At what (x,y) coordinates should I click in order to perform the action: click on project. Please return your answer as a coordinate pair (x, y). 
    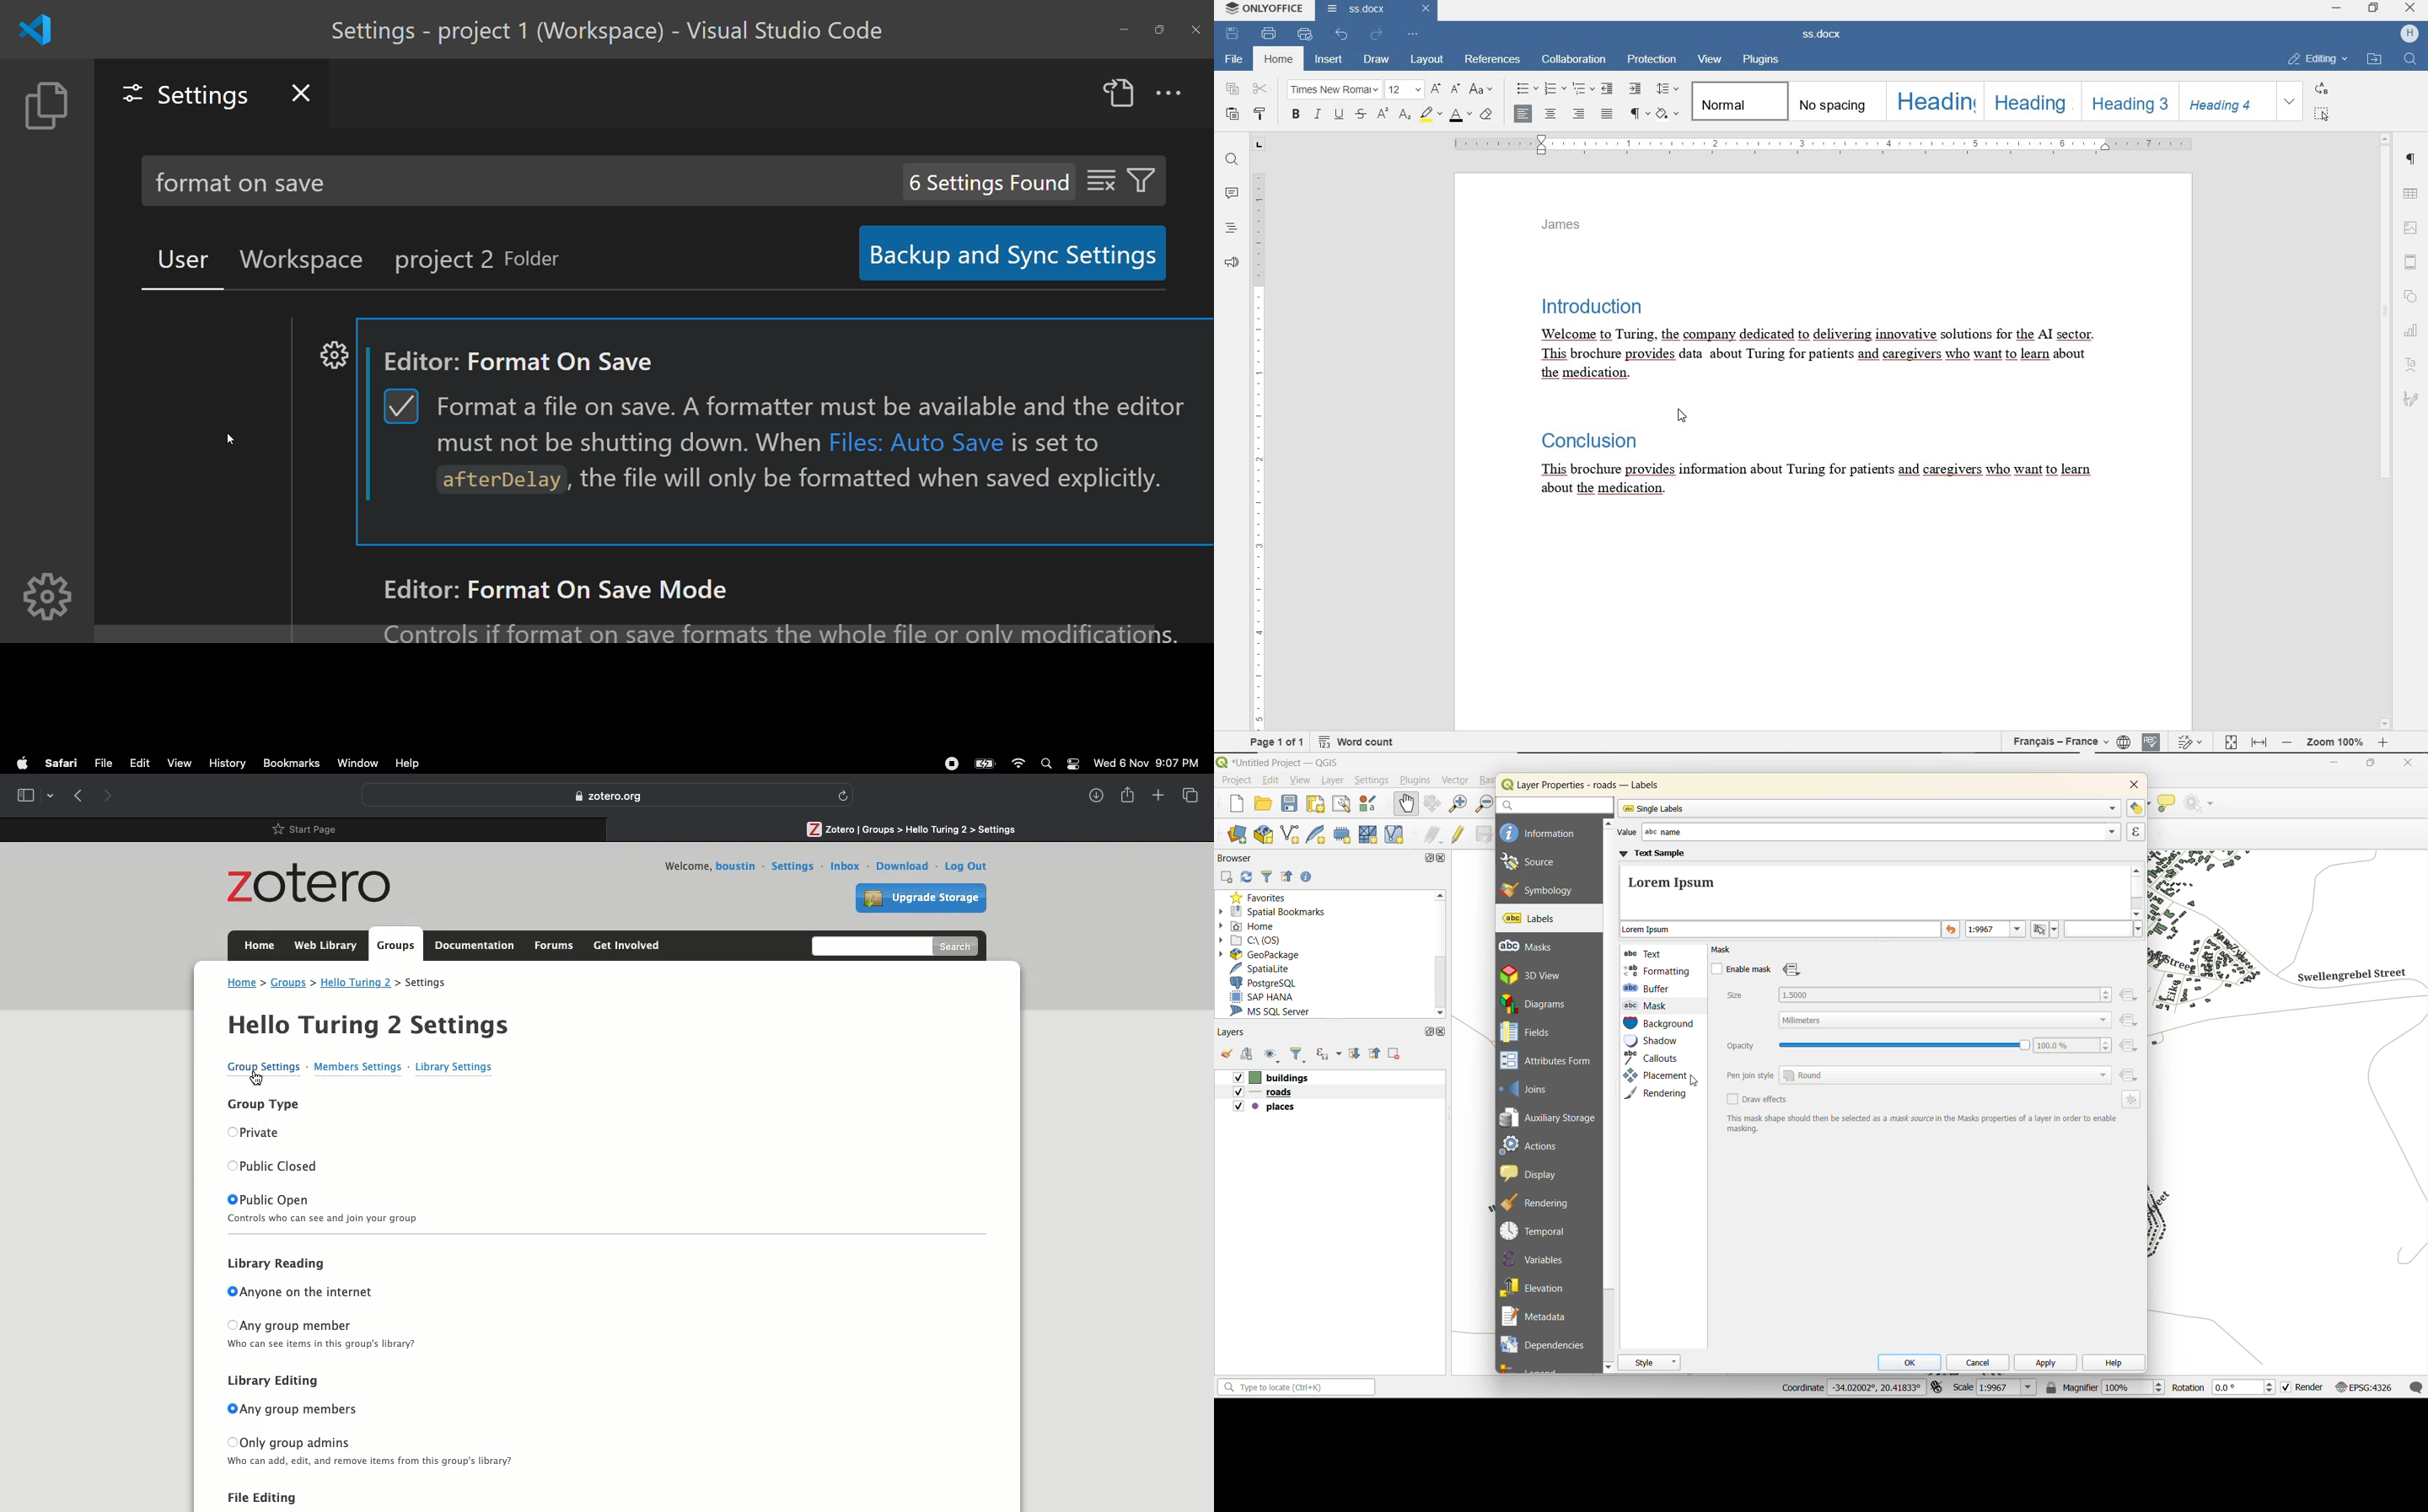
    Looking at the image, I should click on (1236, 781).